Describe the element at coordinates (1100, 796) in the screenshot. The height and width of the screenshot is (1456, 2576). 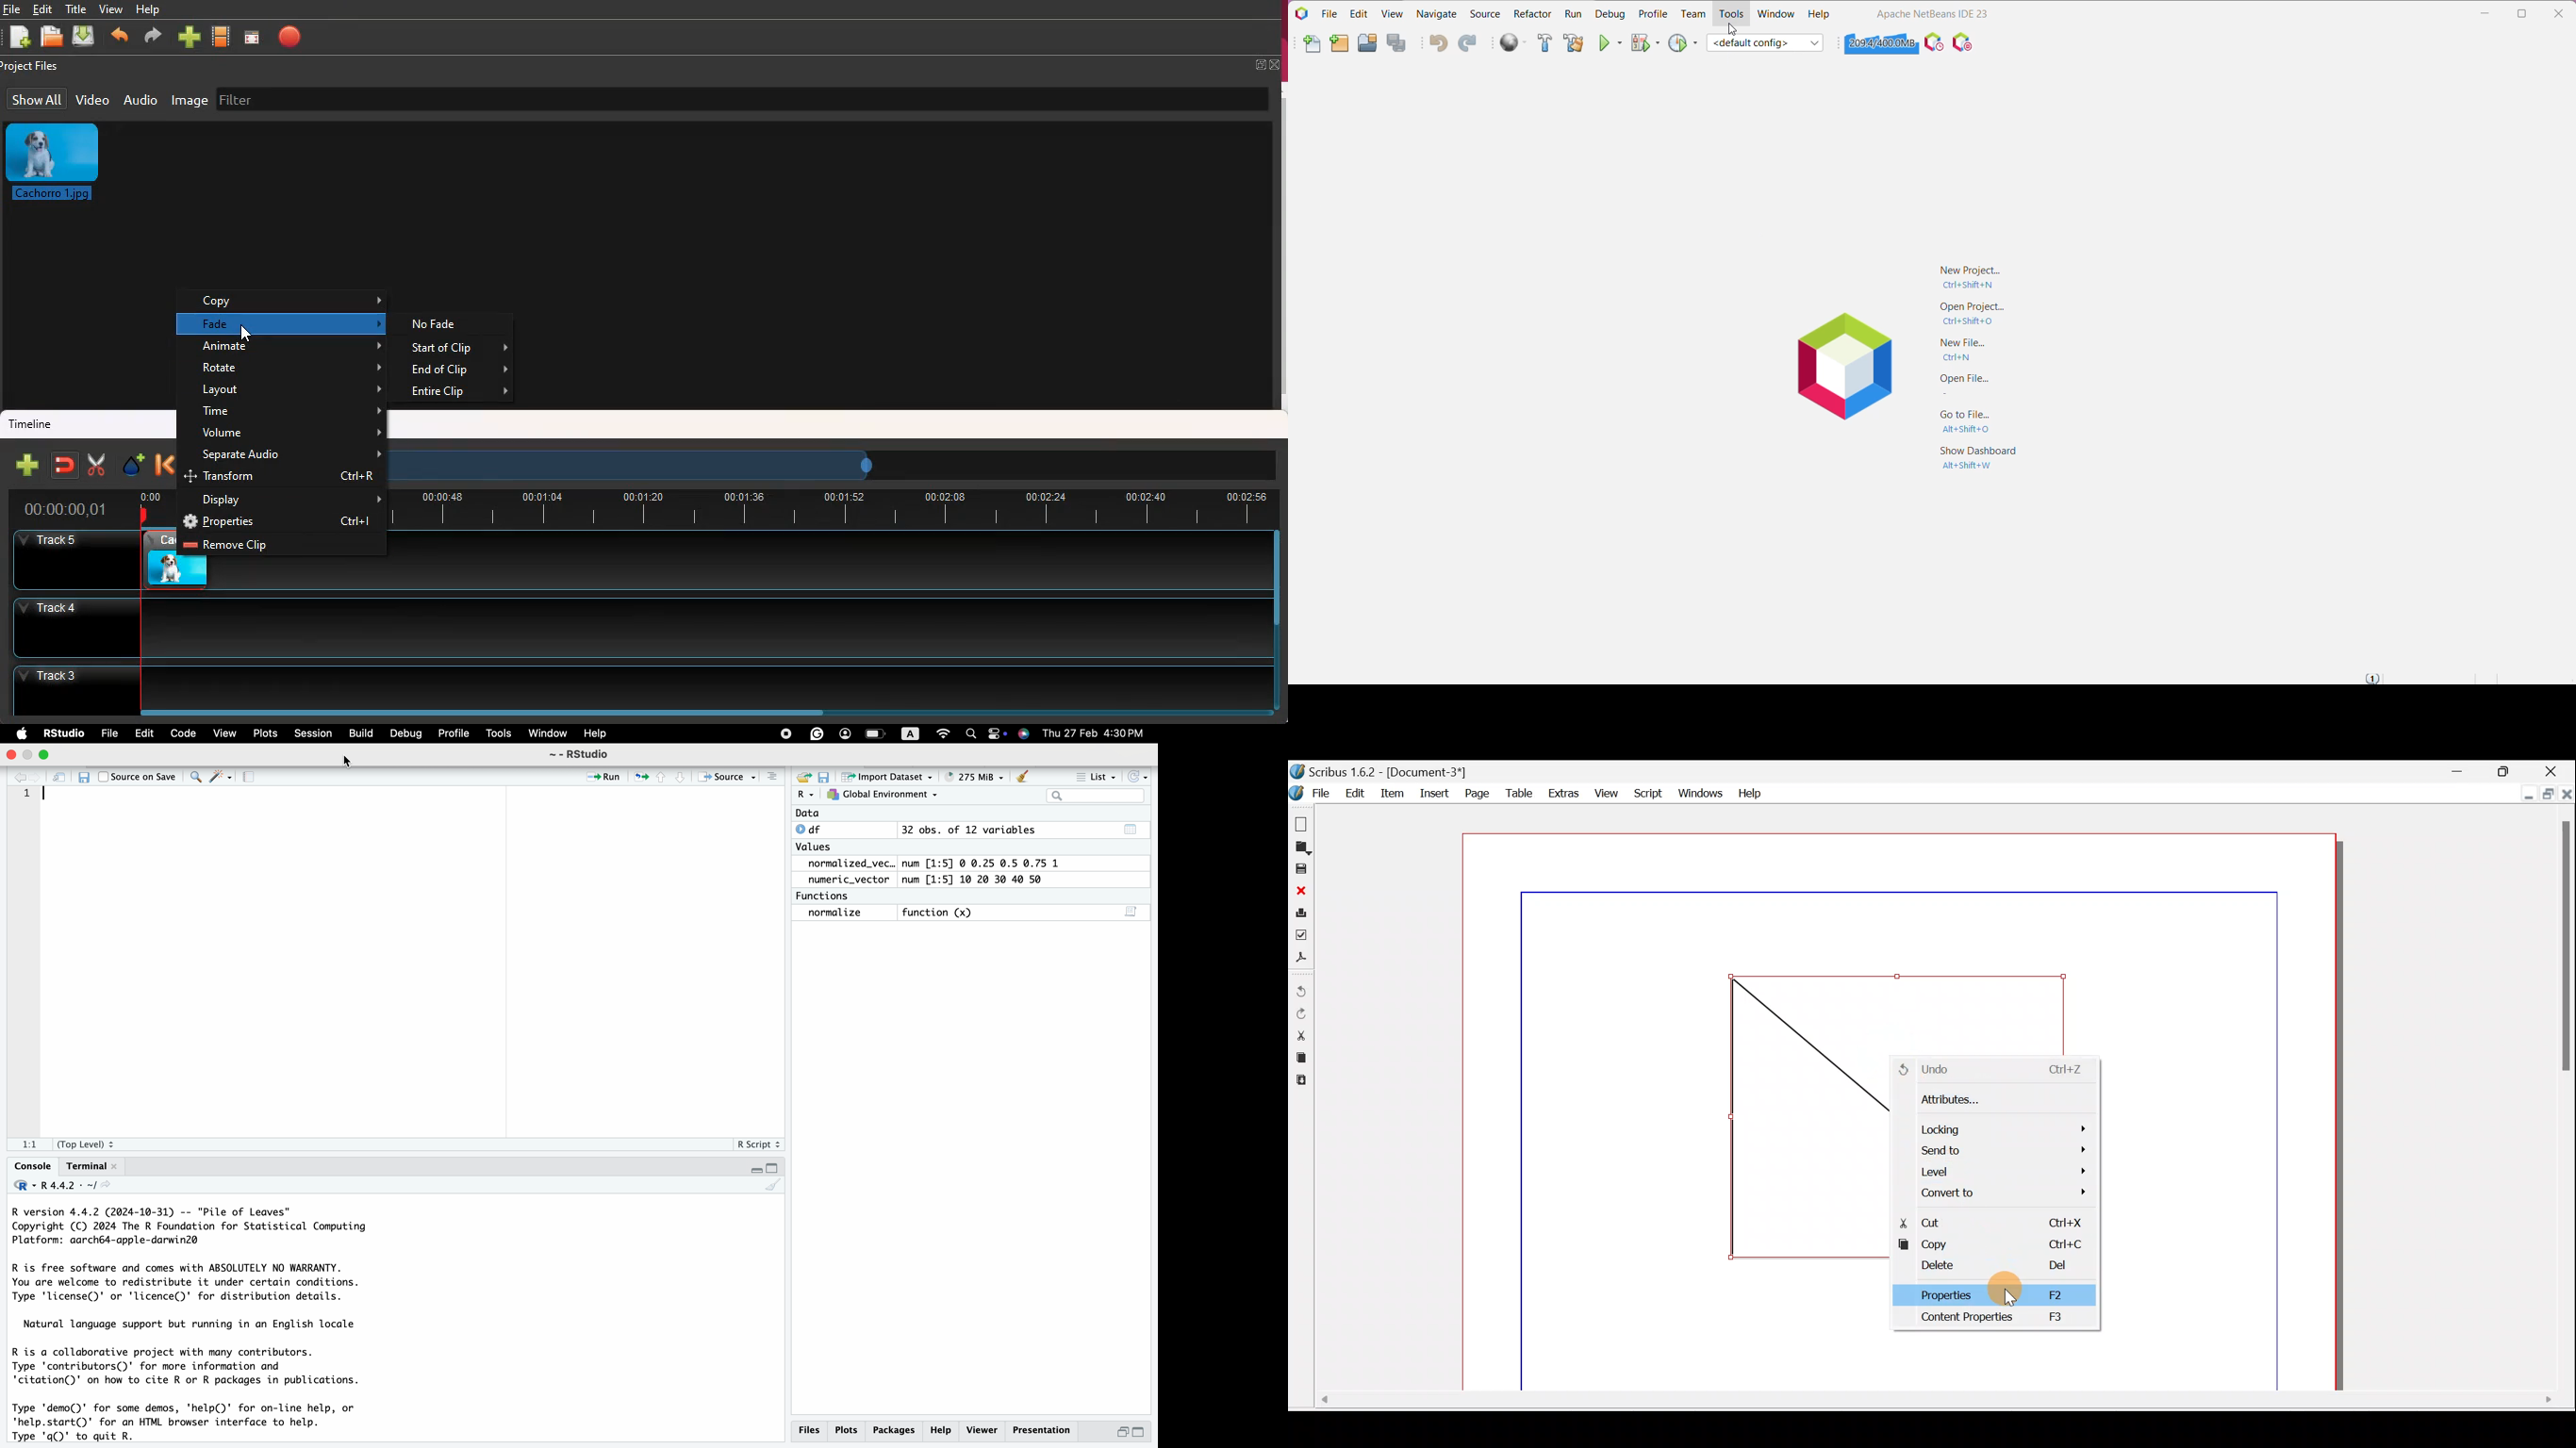
I see `search field` at that location.